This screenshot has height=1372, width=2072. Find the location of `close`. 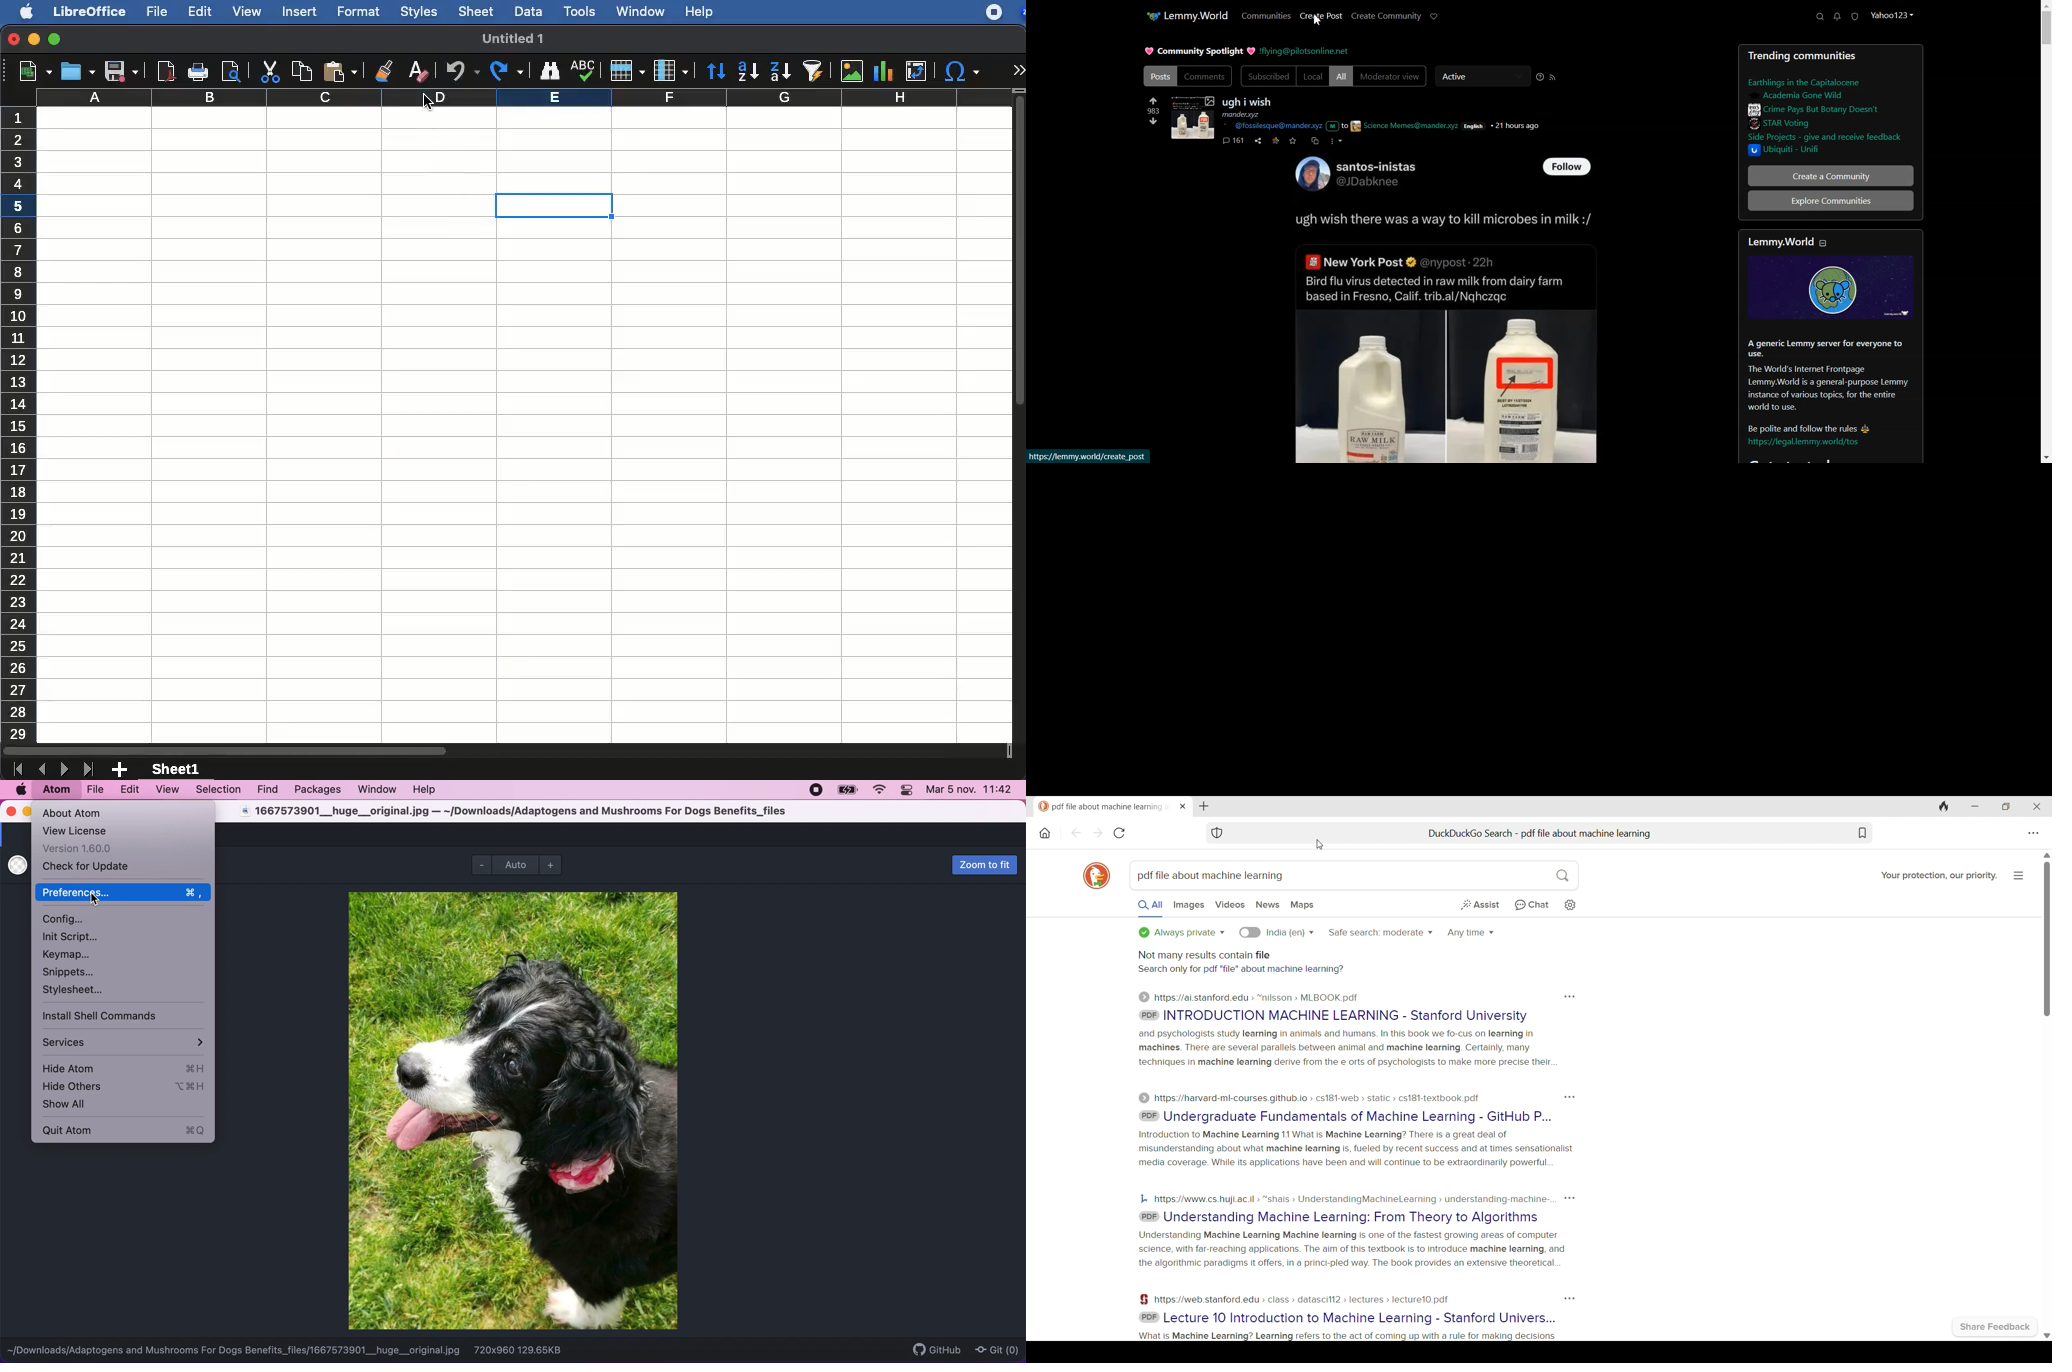

close is located at coordinates (13, 39).